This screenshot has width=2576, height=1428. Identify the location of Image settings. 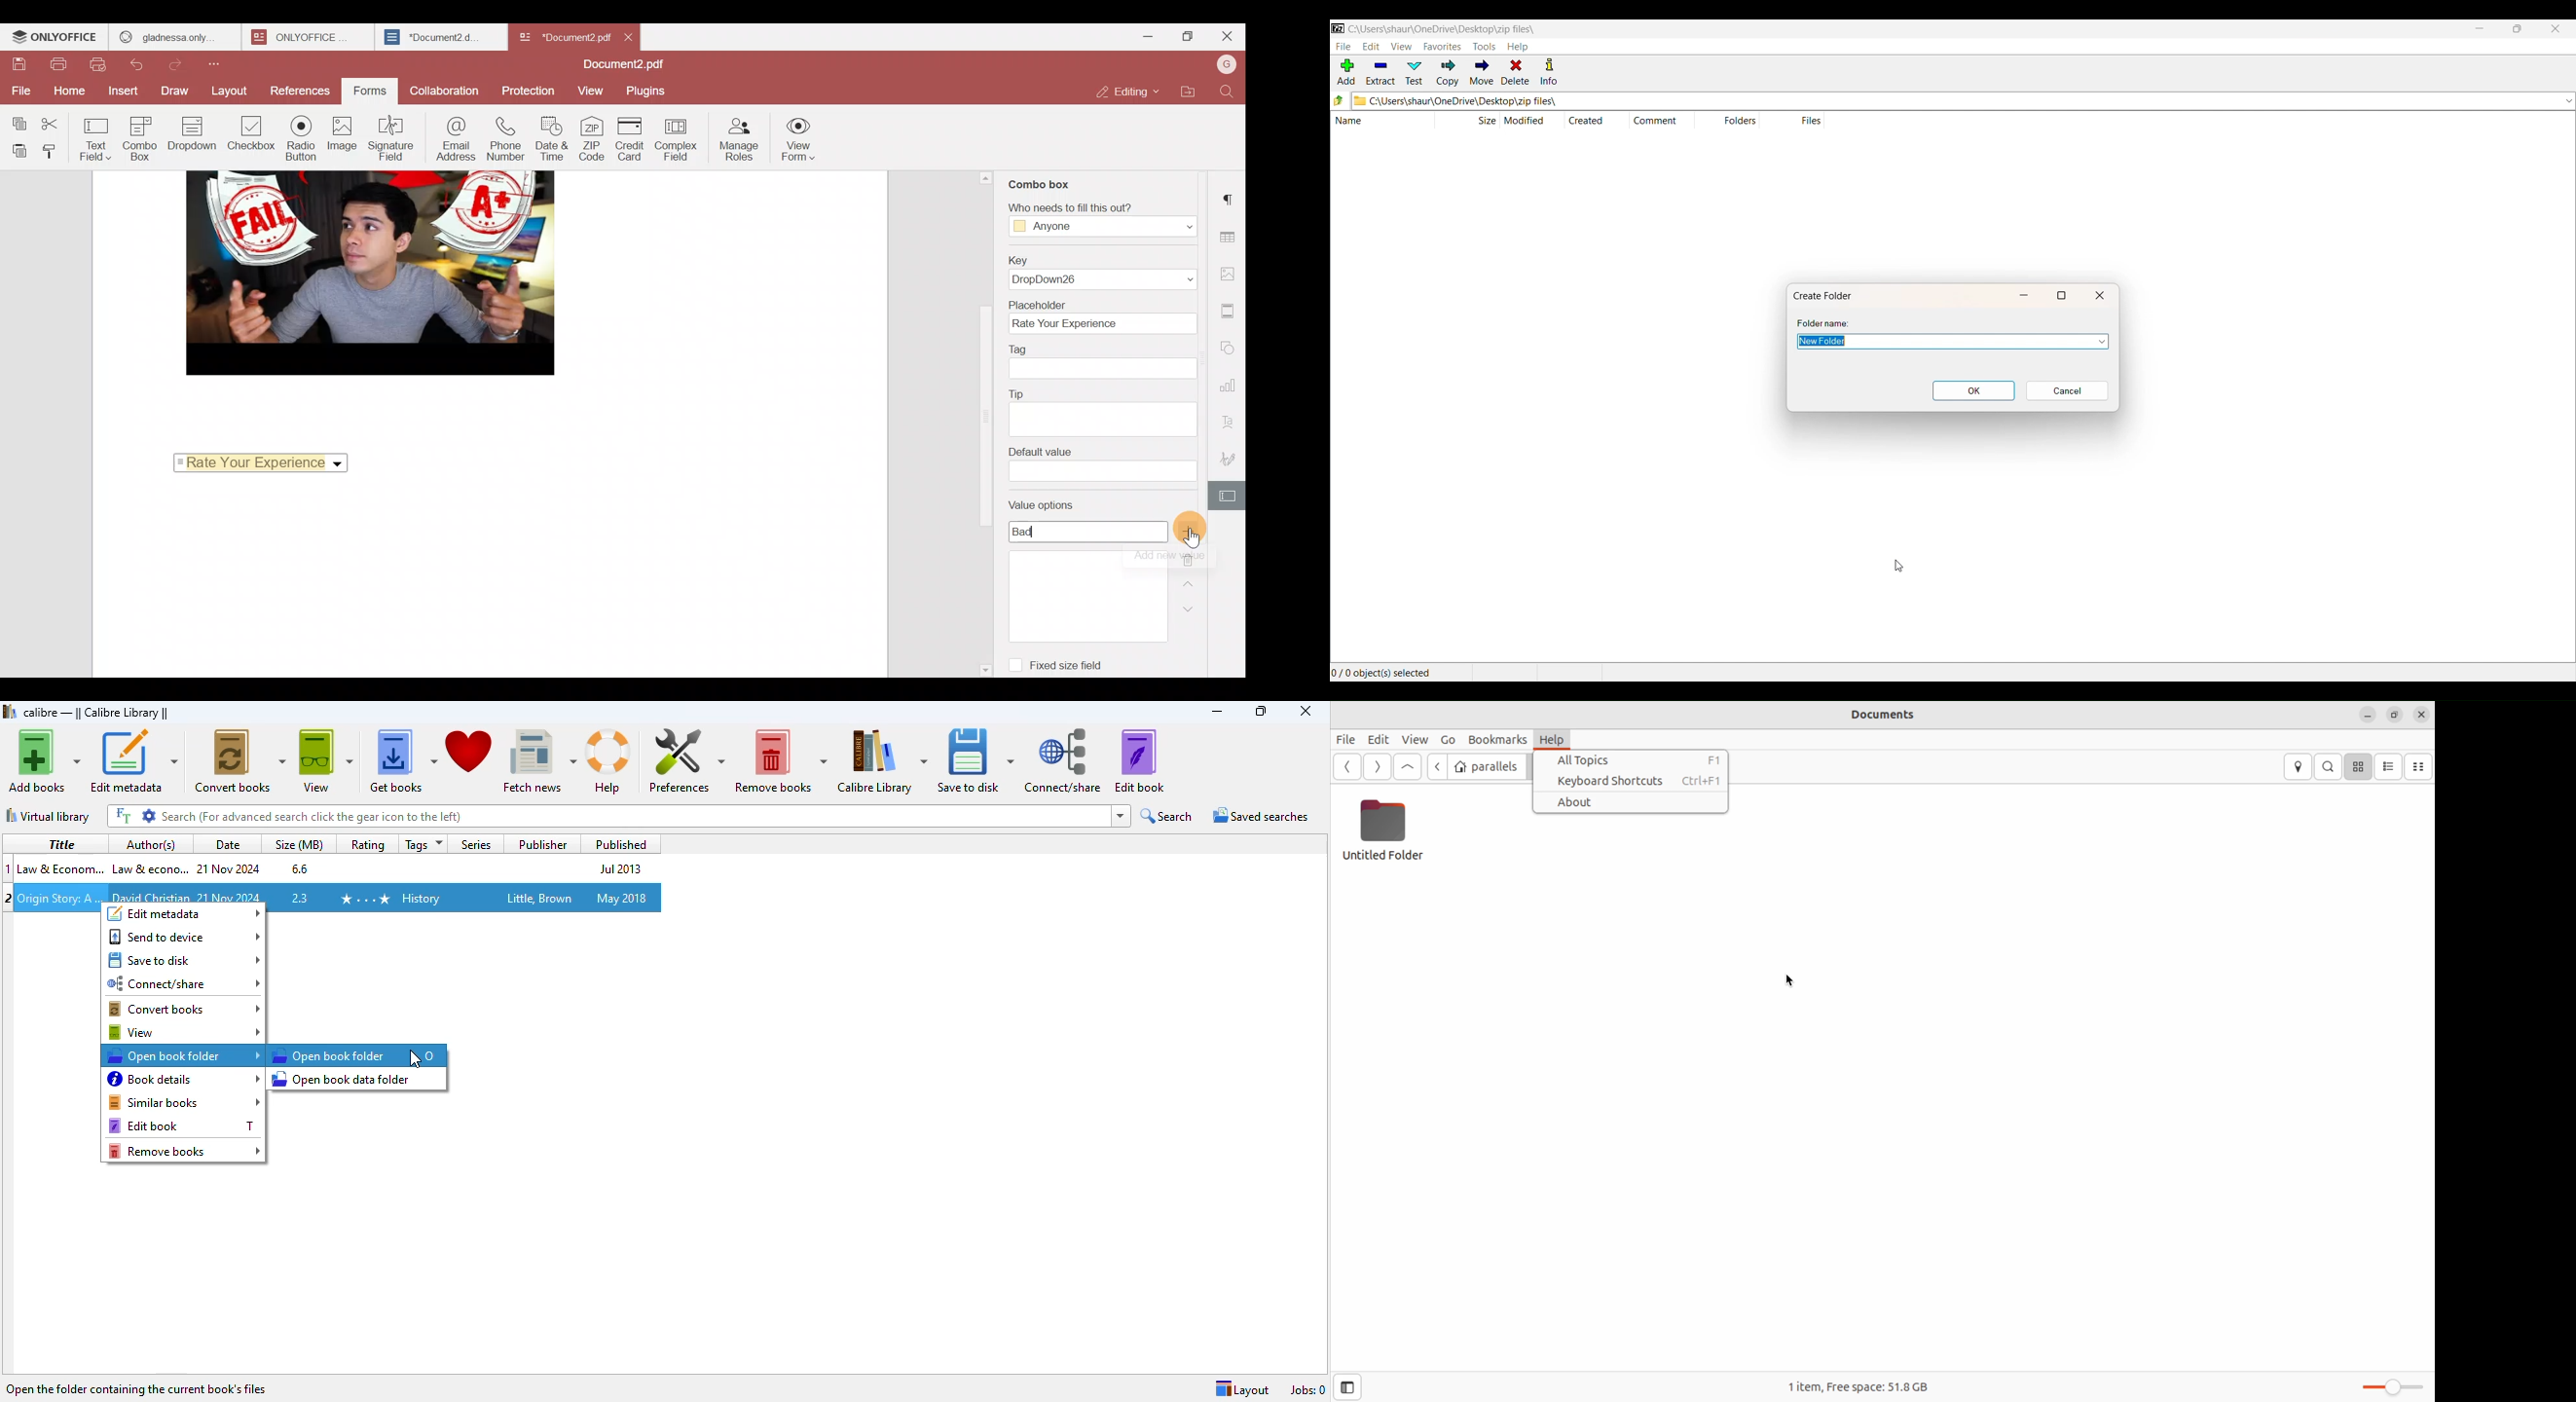
(1230, 275).